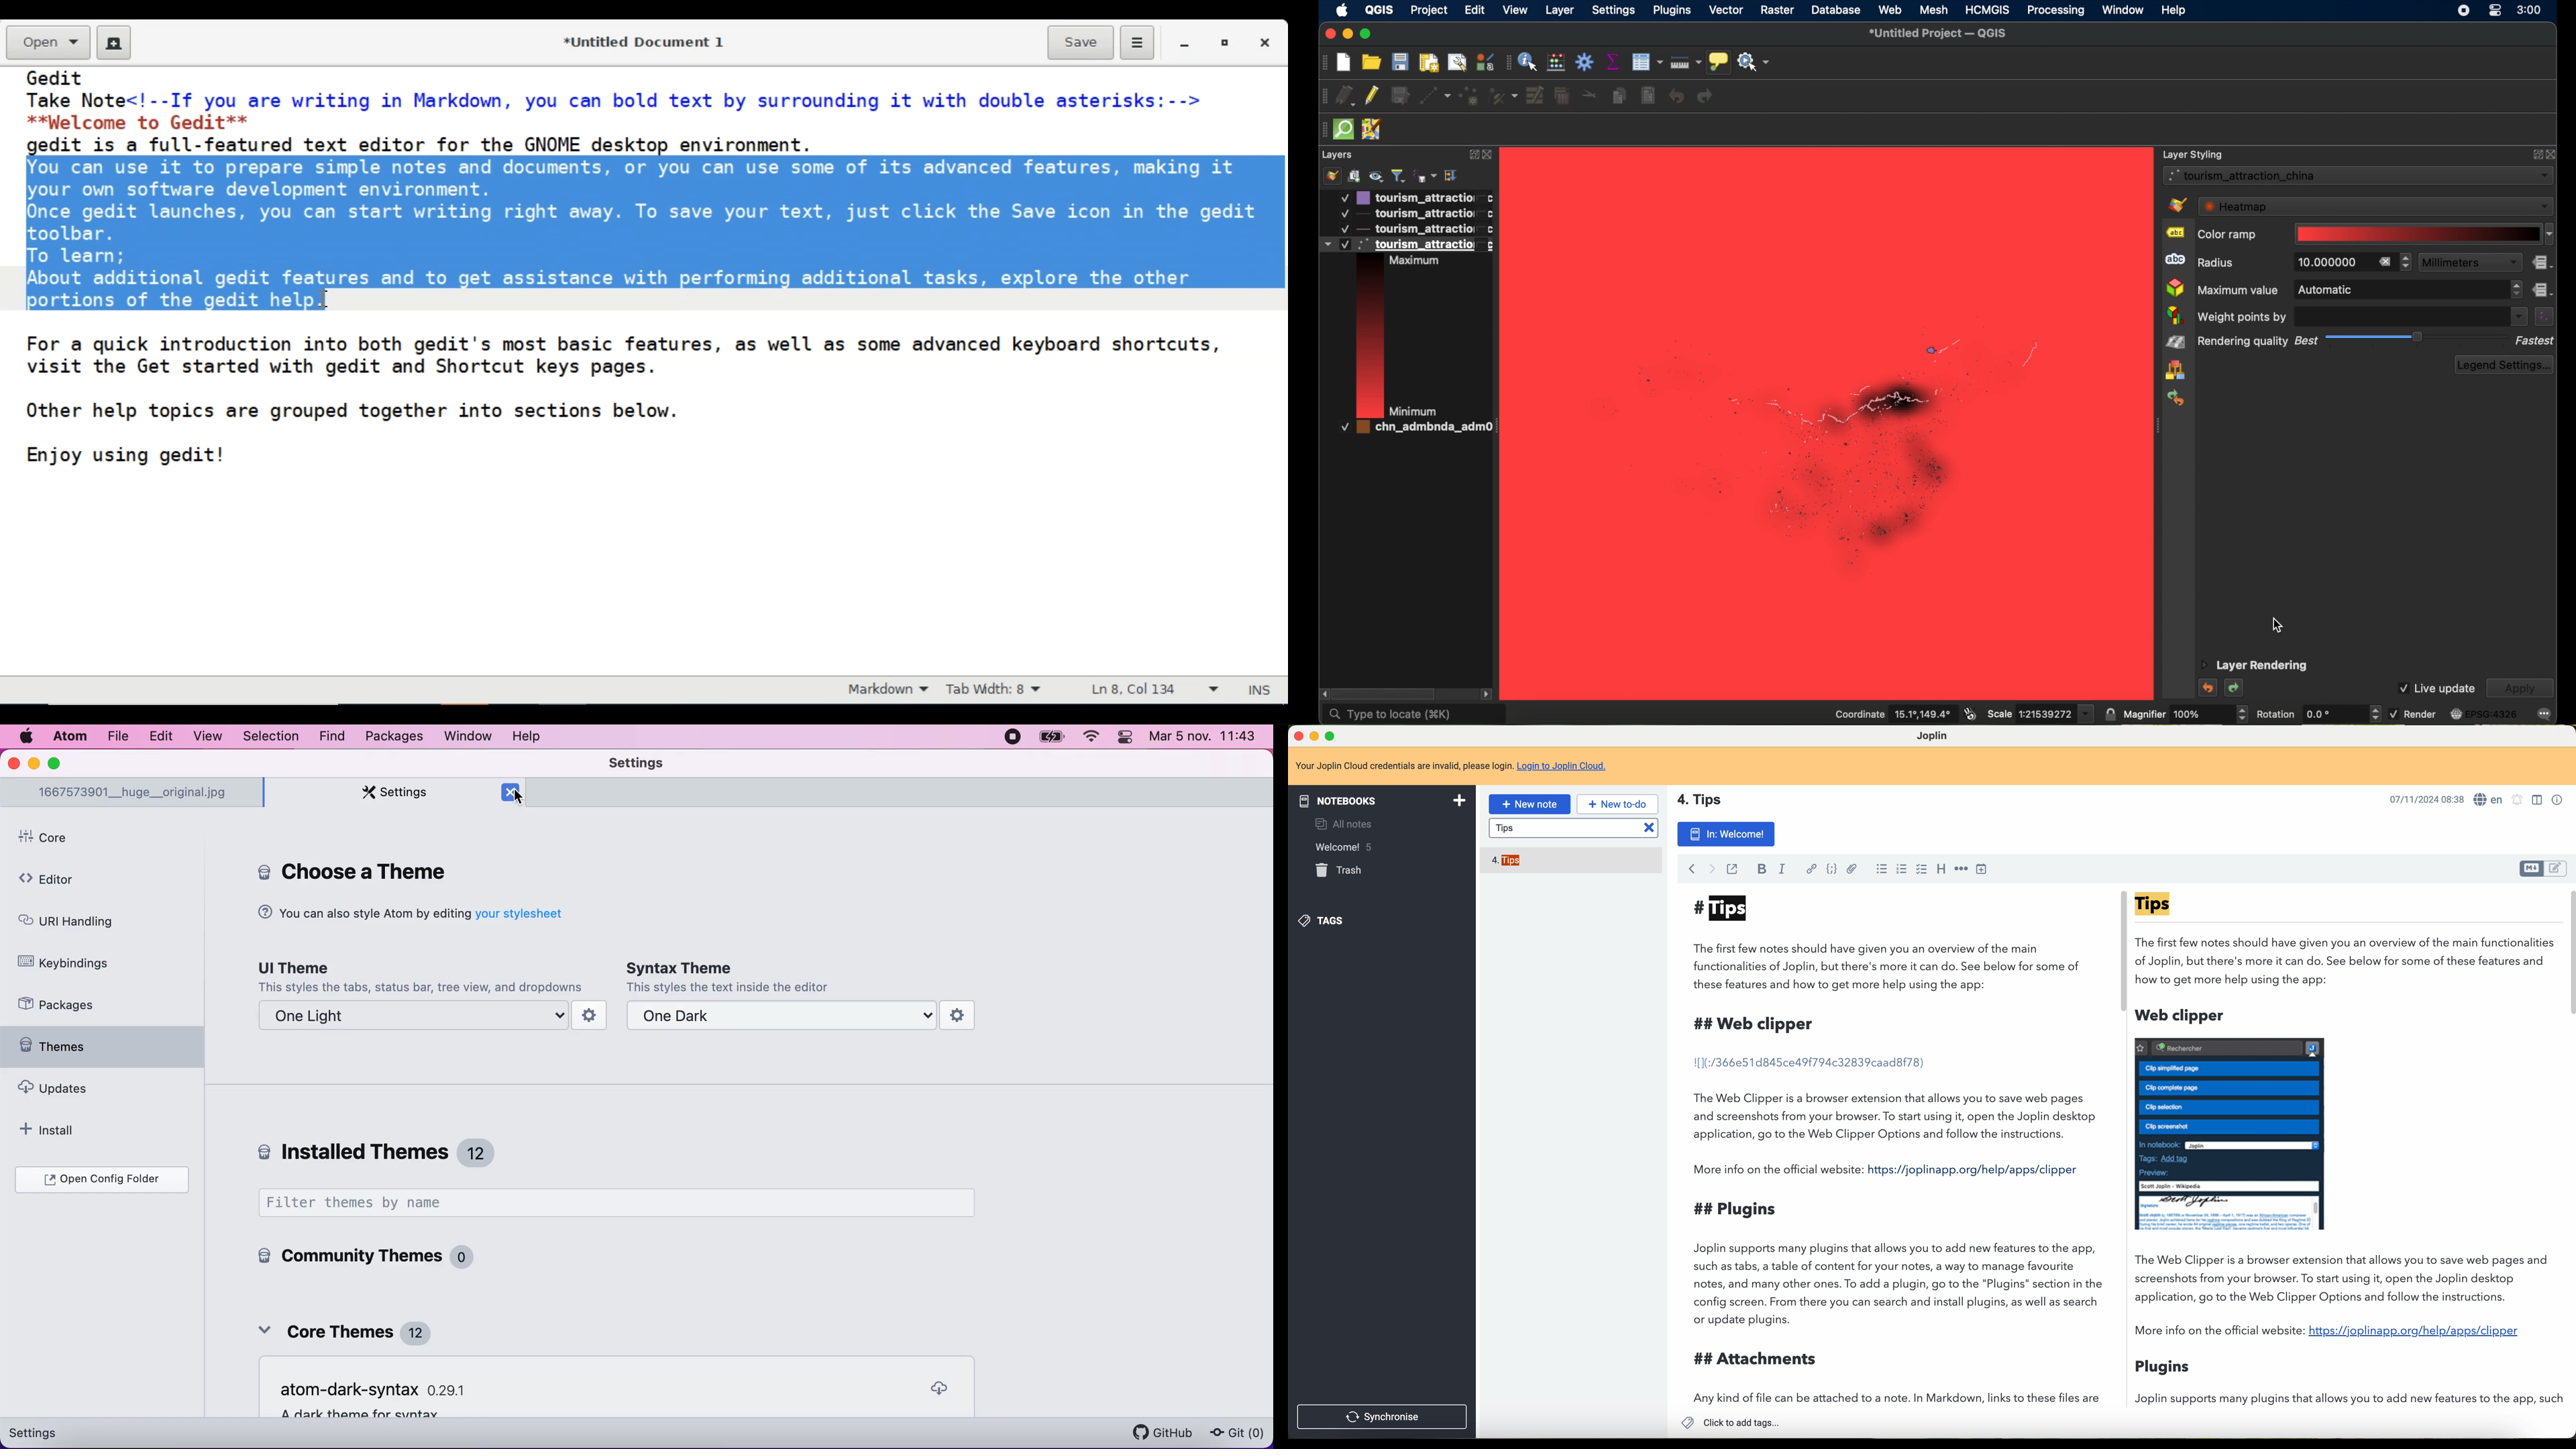 This screenshot has width=2576, height=1456. What do you see at coordinates (1380, 800) in the screenshot?
I see `notebooks` at bounding box center [1380, 800].